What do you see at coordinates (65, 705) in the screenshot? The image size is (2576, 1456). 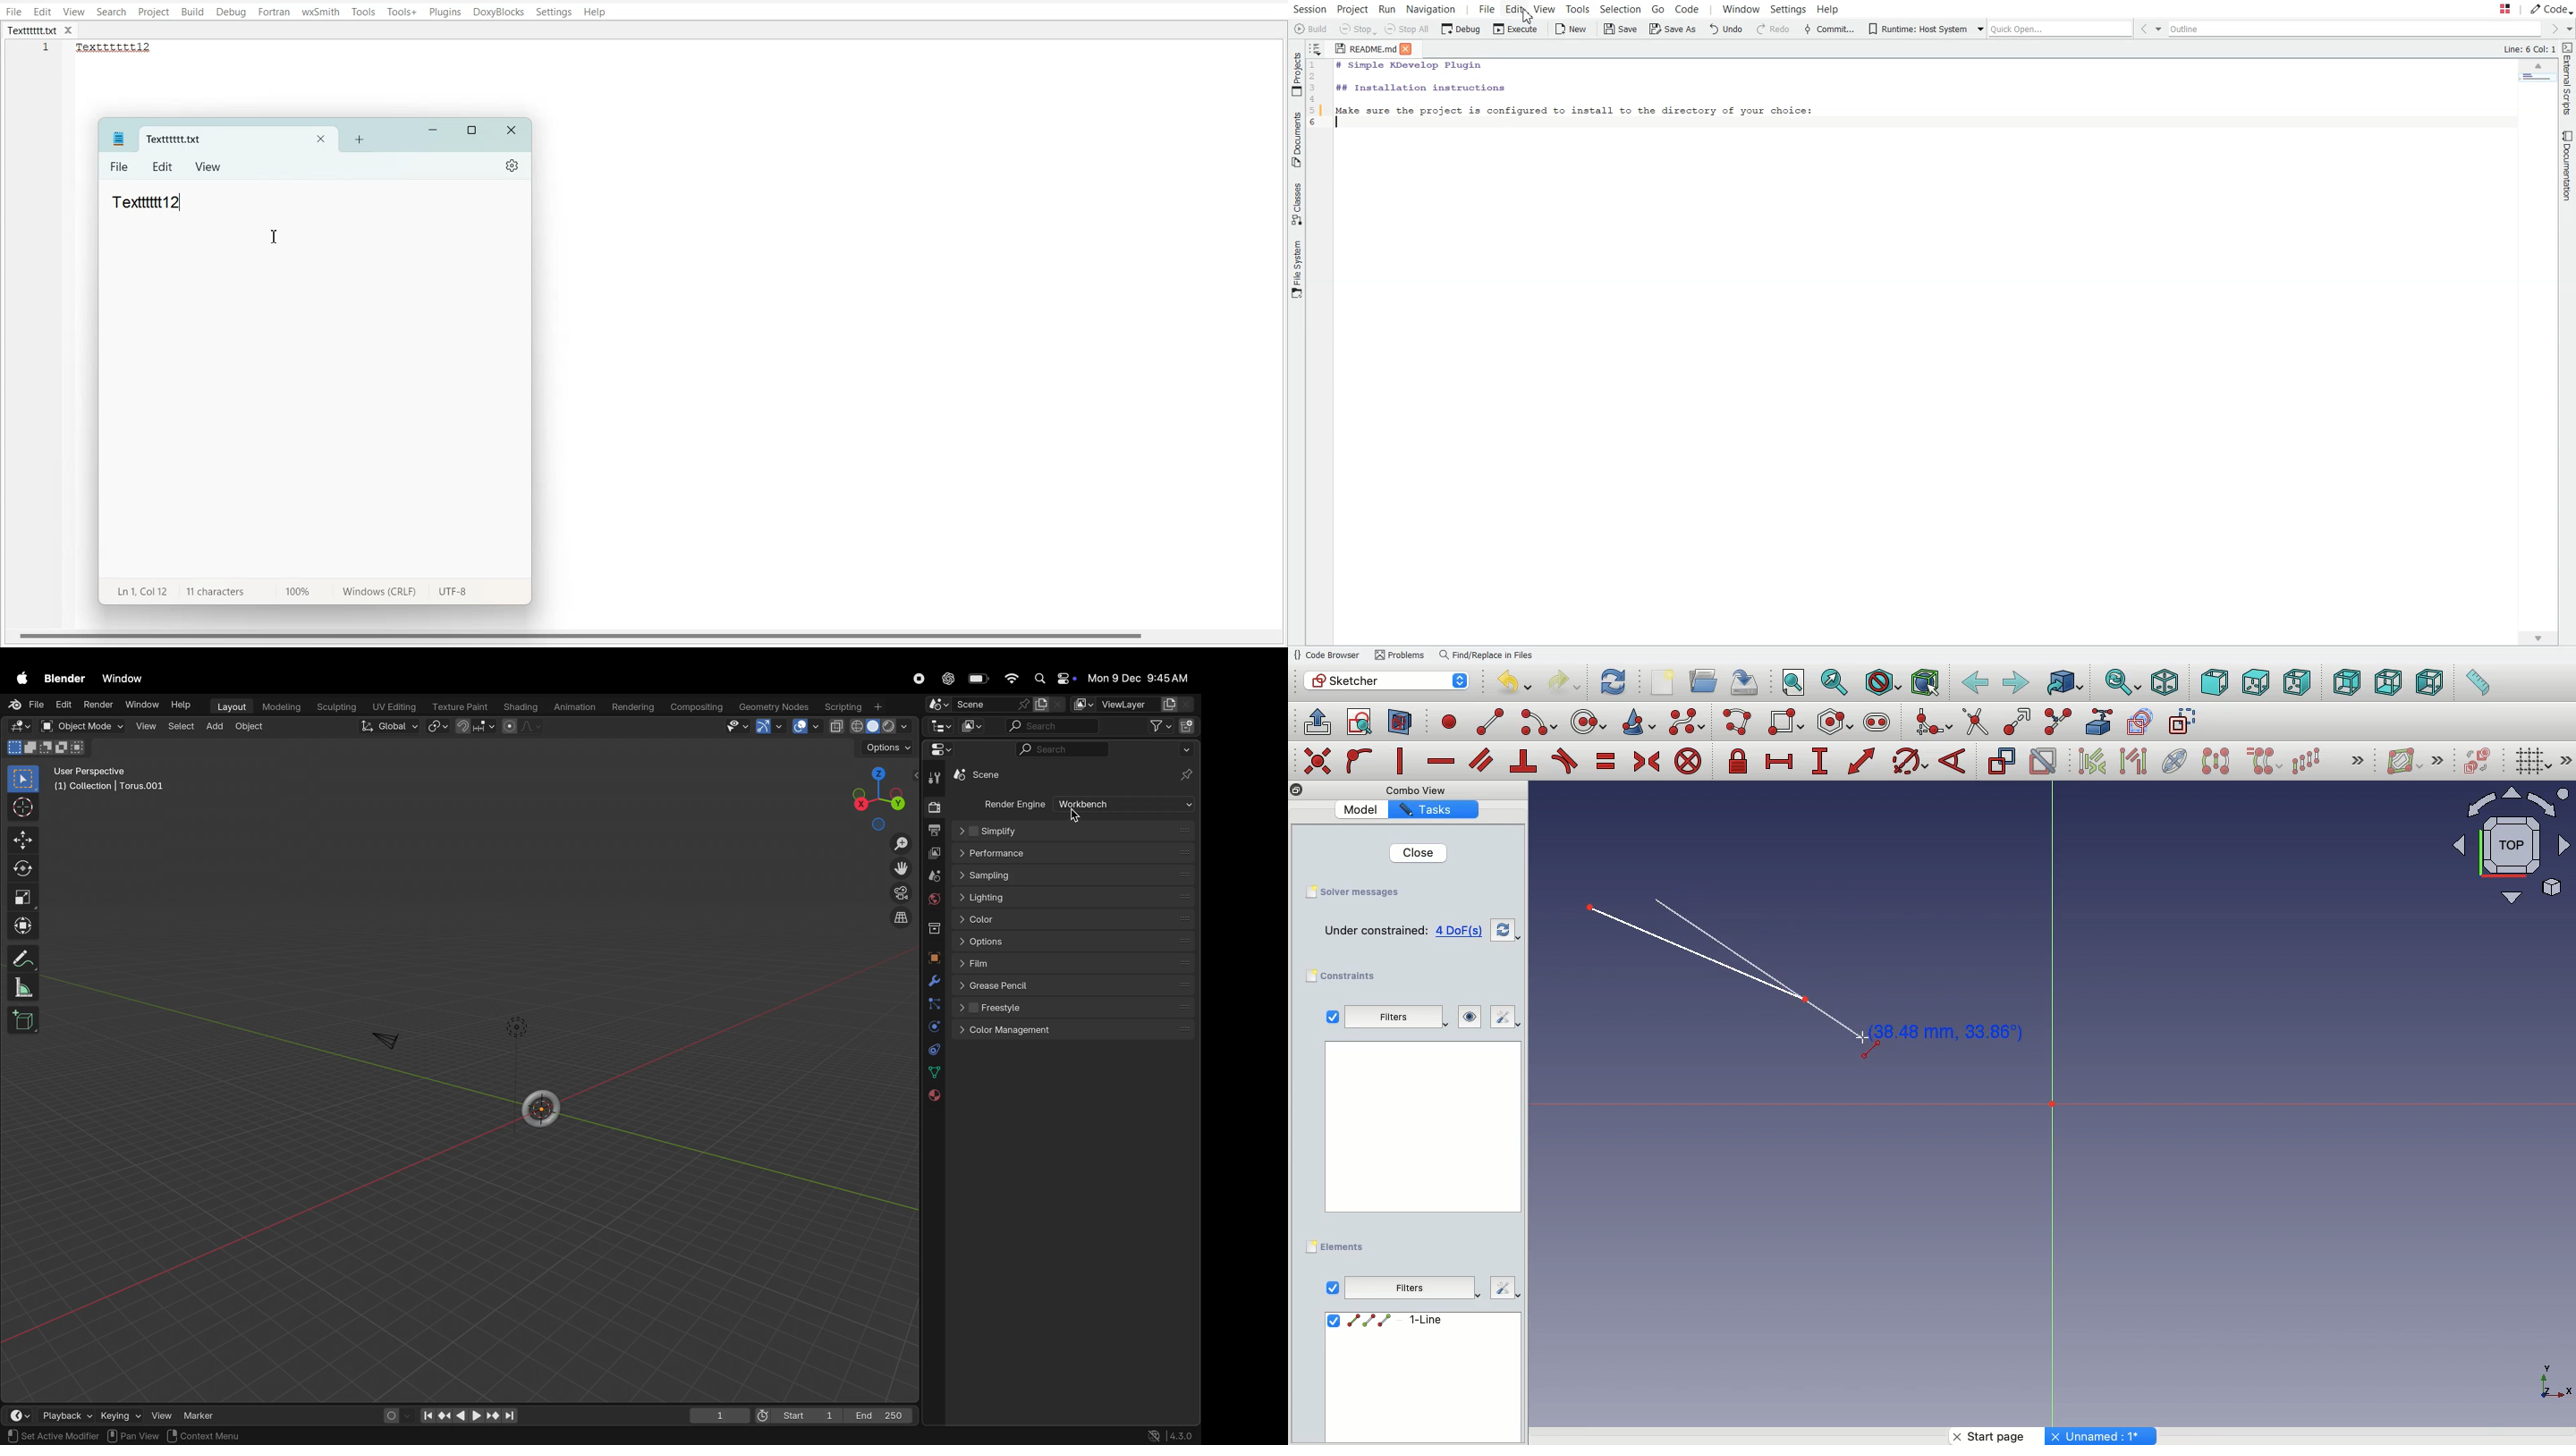 I see `edit` at bounding box center [65, 705].